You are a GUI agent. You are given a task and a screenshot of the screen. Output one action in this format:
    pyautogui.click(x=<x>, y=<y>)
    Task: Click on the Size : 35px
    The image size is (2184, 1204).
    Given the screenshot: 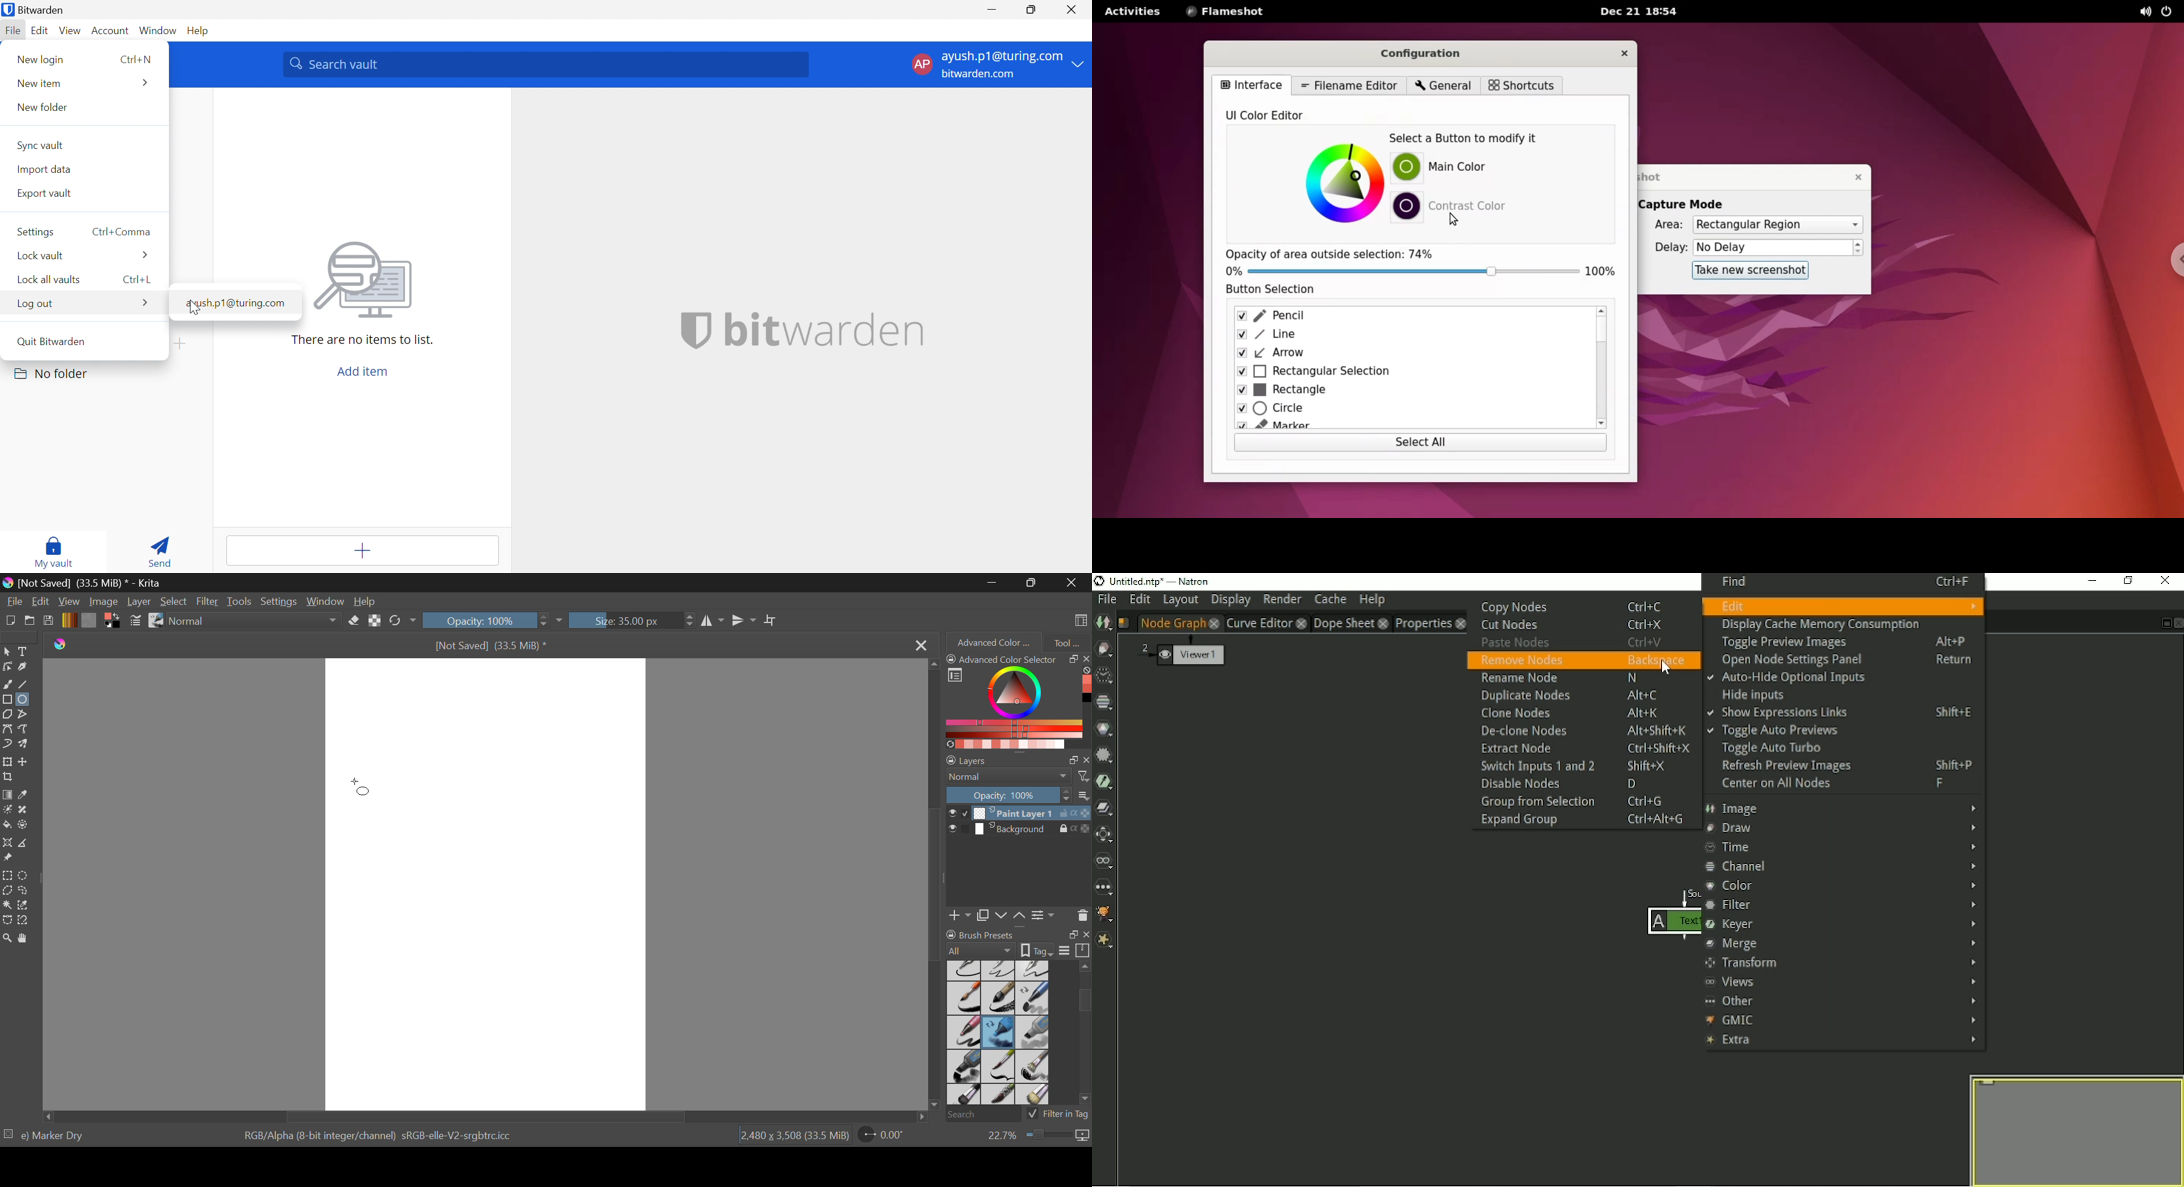 What is the action you would take?
    pyautogui.click(x=631, y=620)
    